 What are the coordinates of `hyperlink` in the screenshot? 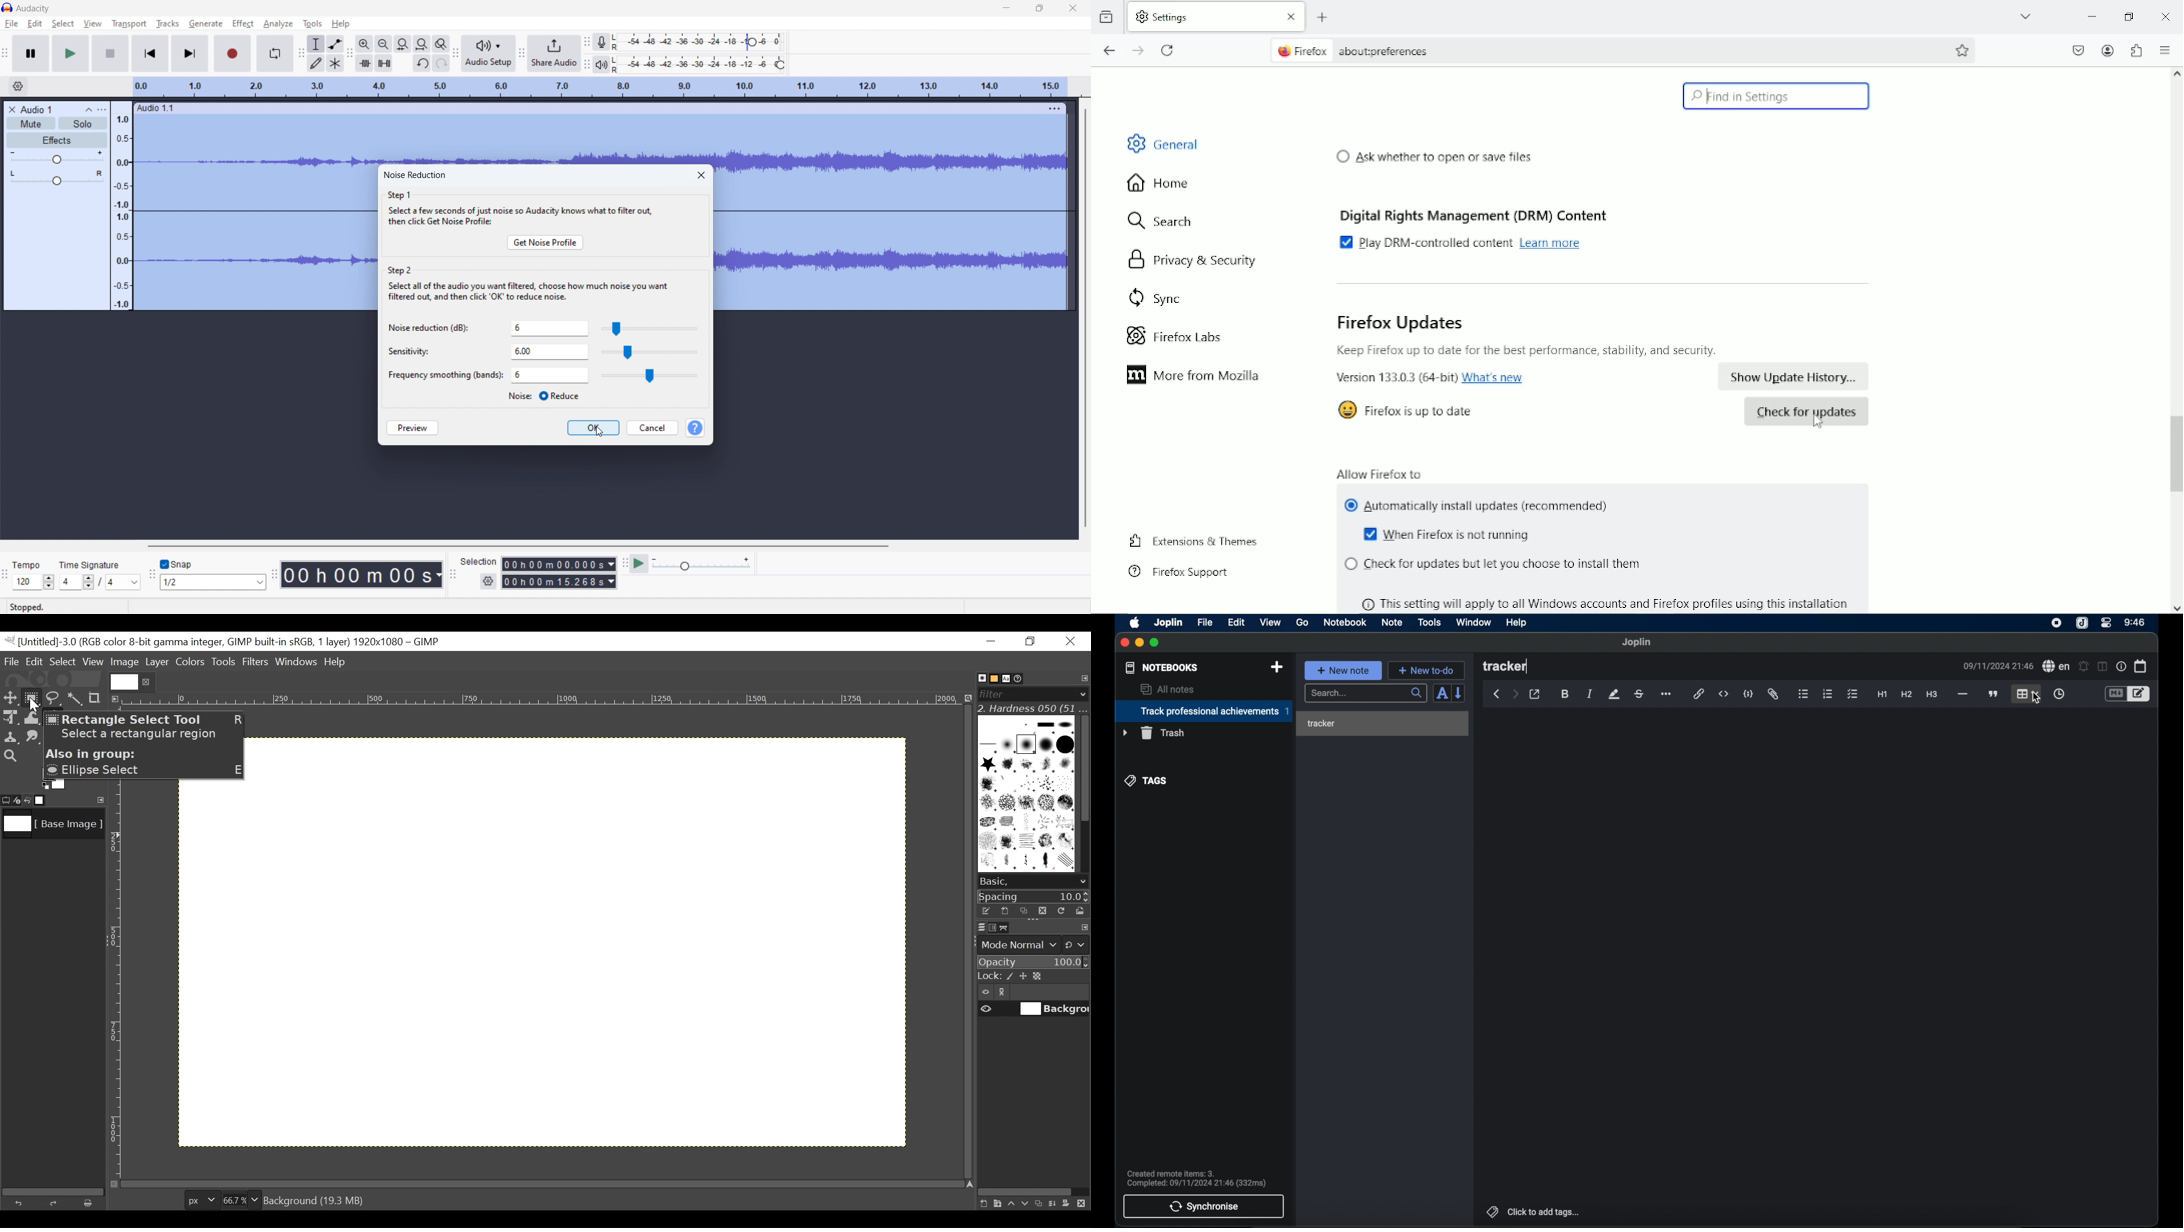 It's located at (1699, 694).